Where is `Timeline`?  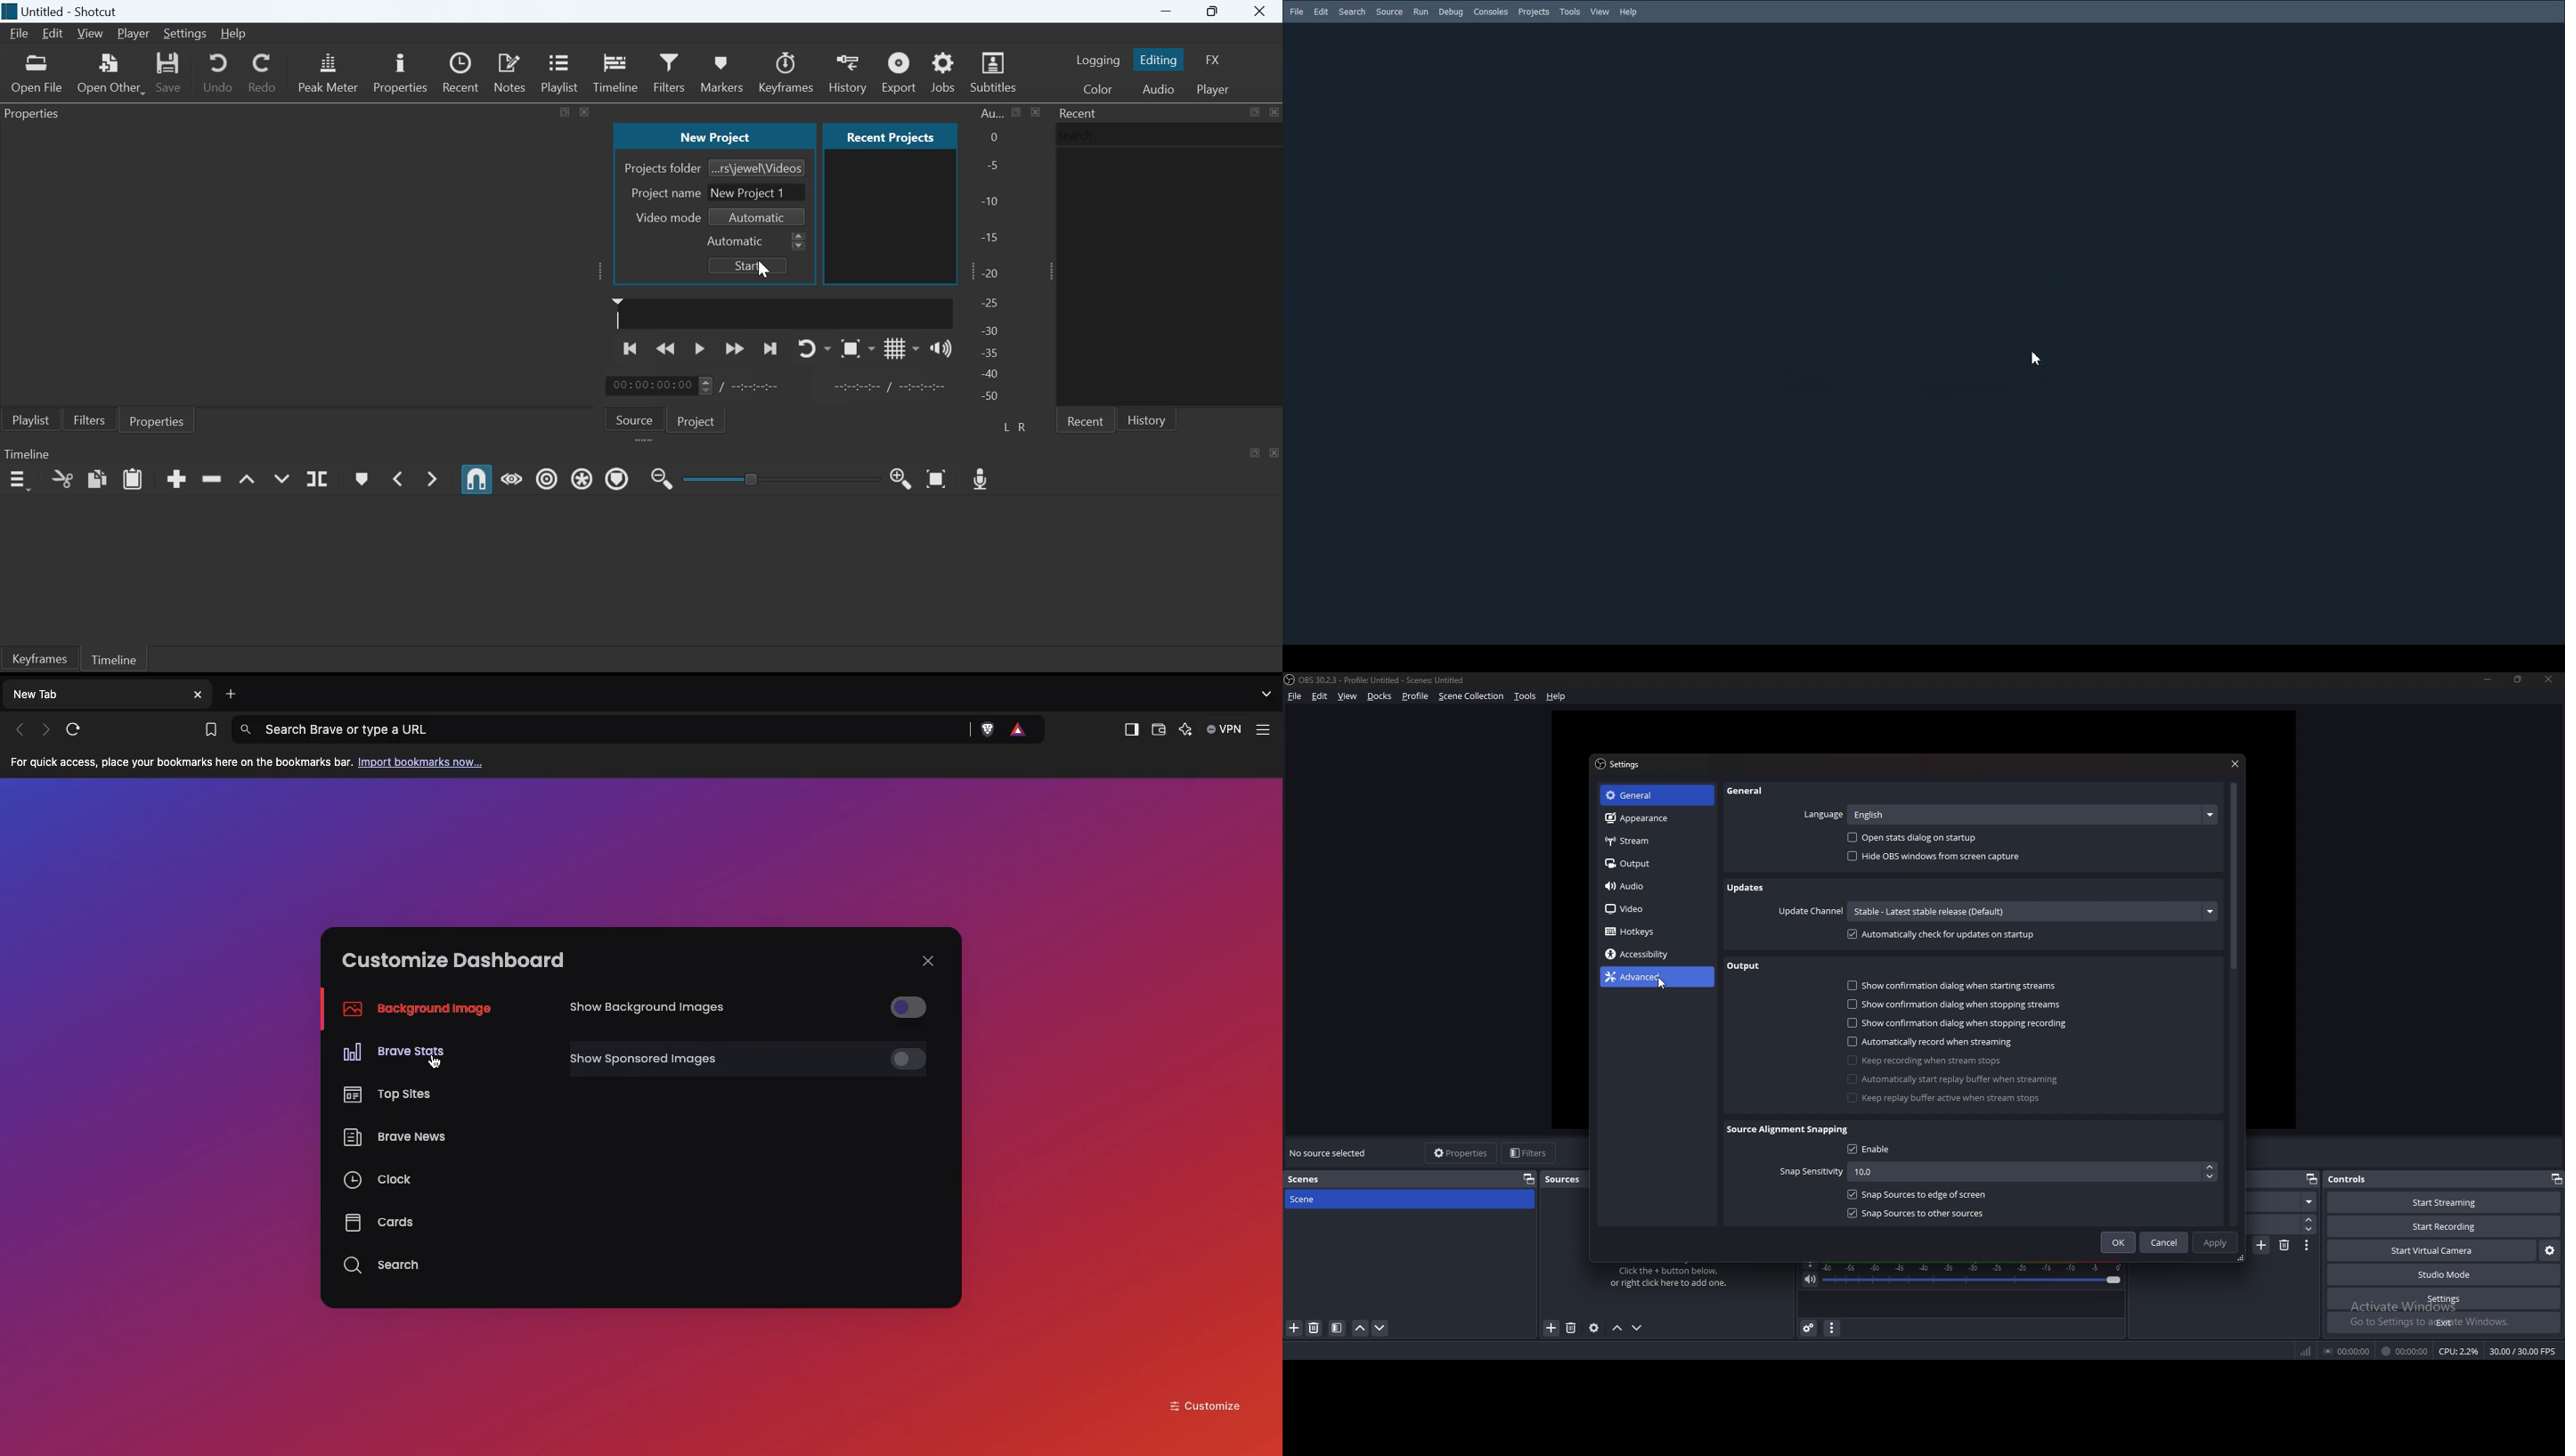
Timeline is located at coordinates (113, 658).